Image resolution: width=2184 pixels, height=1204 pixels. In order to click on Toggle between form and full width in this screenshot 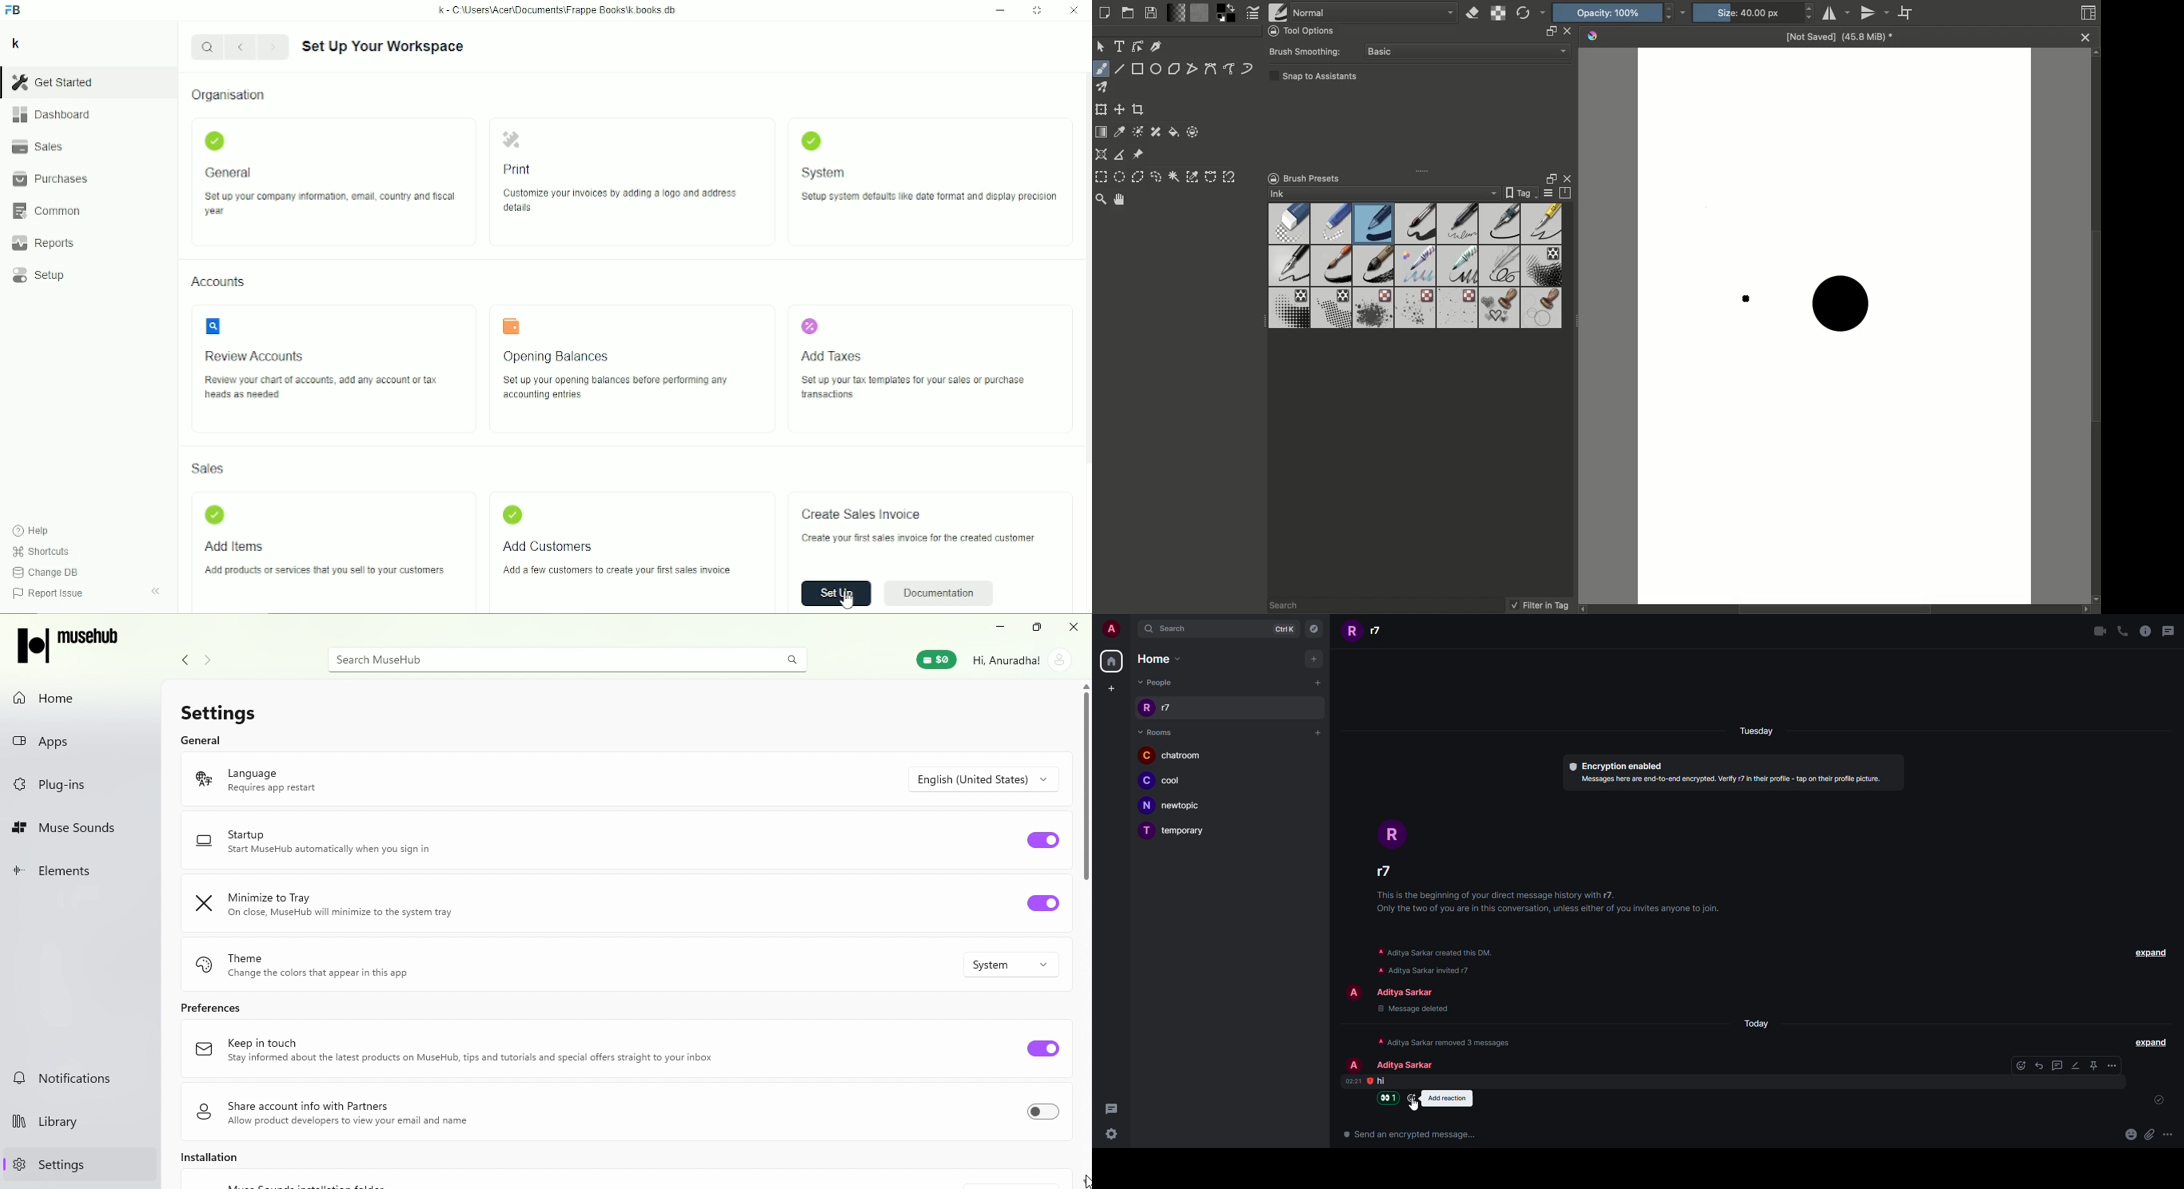, I will do `click(1038, 11)`.